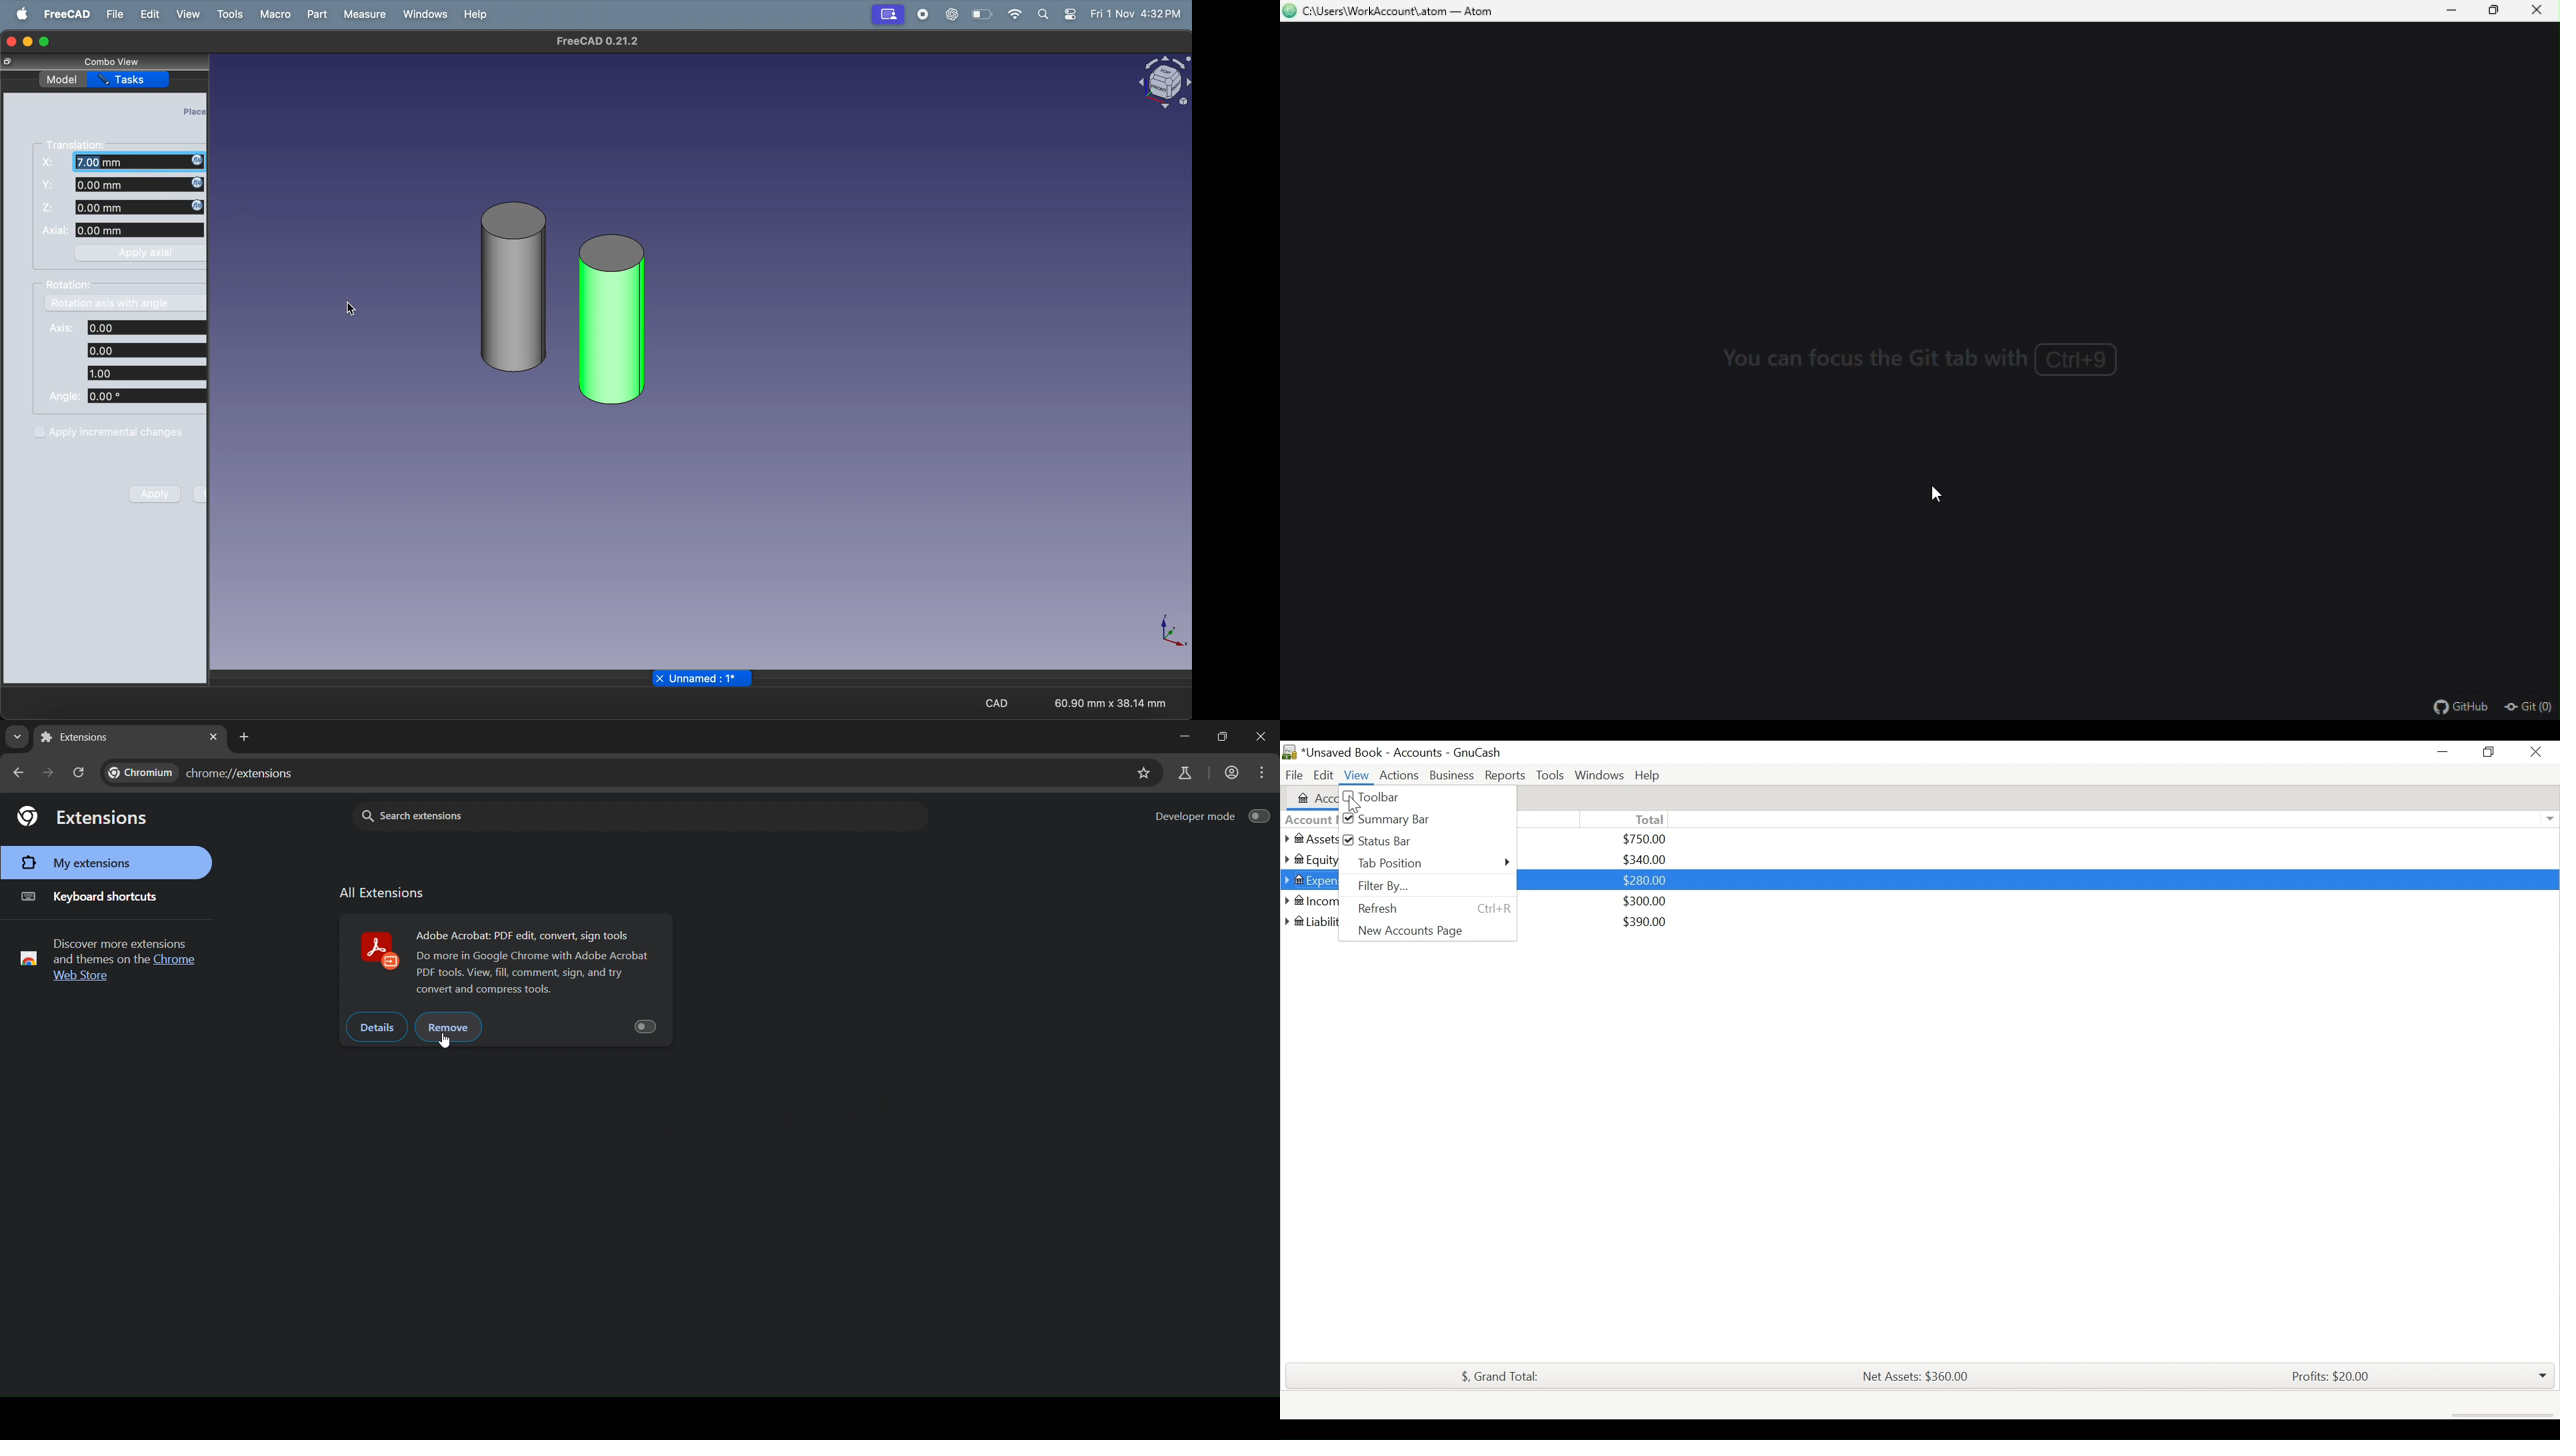  I want to click on stop, so click(885, 14).